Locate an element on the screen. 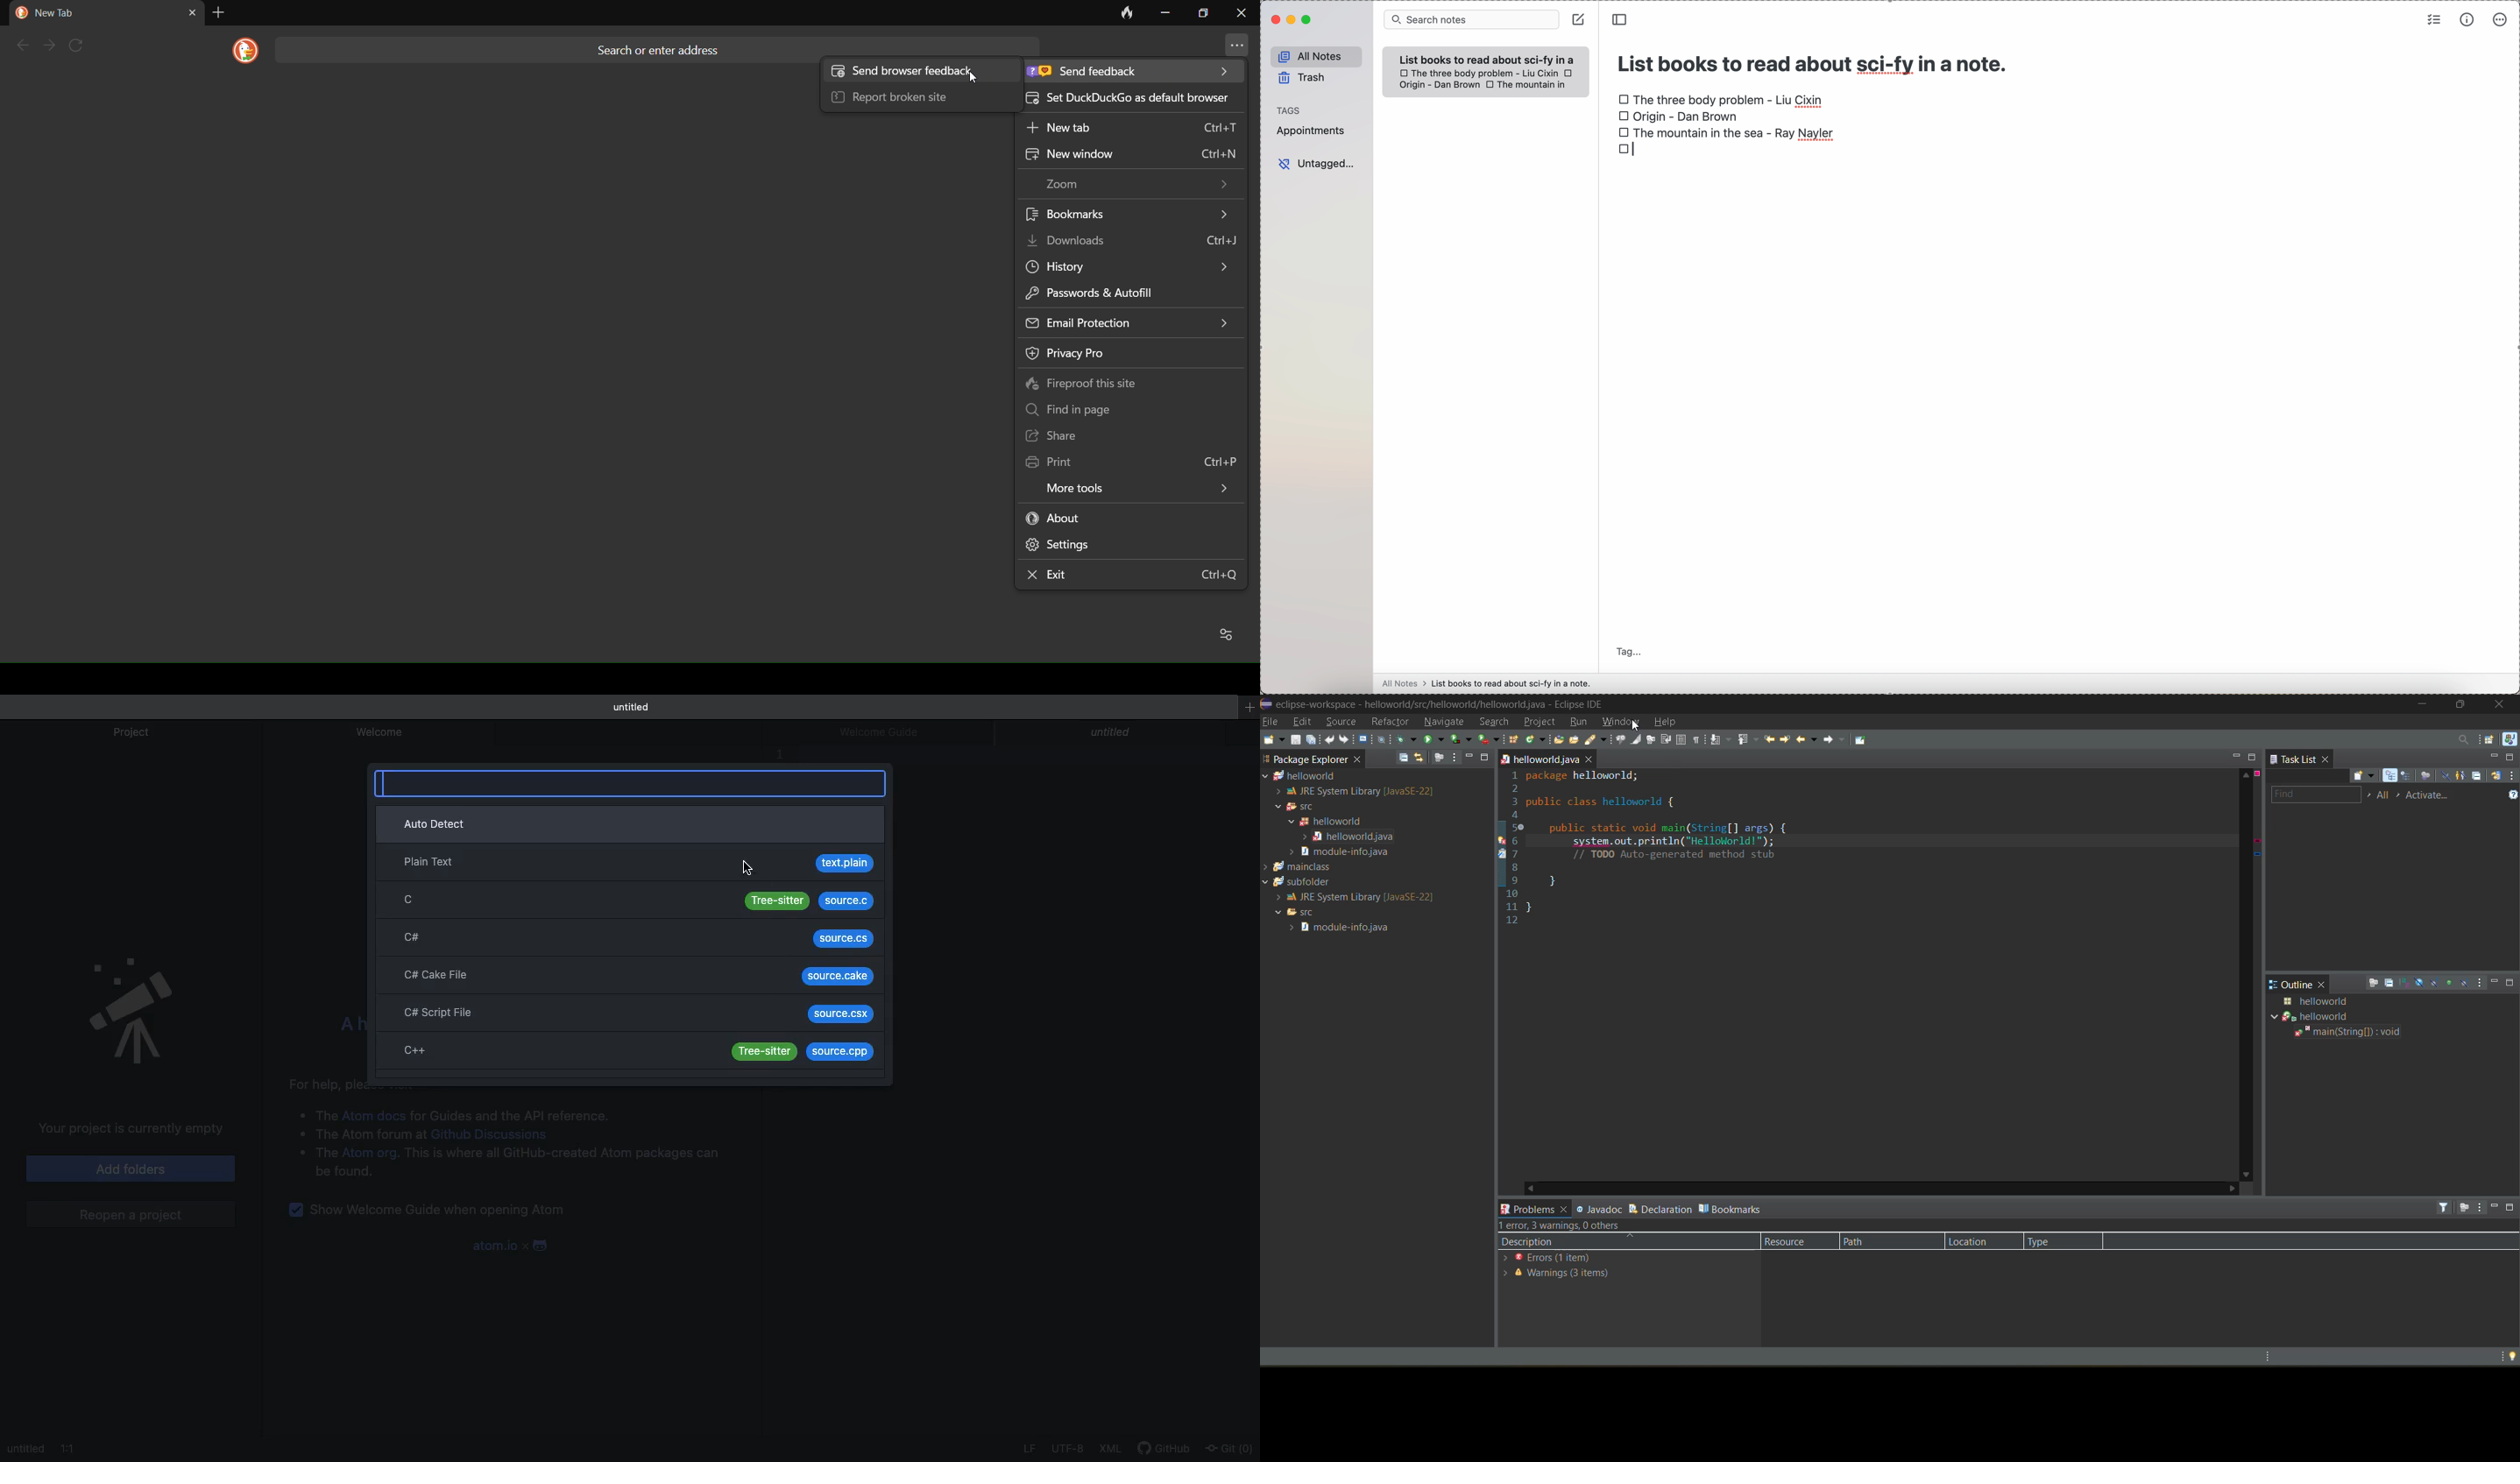  view menu is located at coordinates (2481, 983).